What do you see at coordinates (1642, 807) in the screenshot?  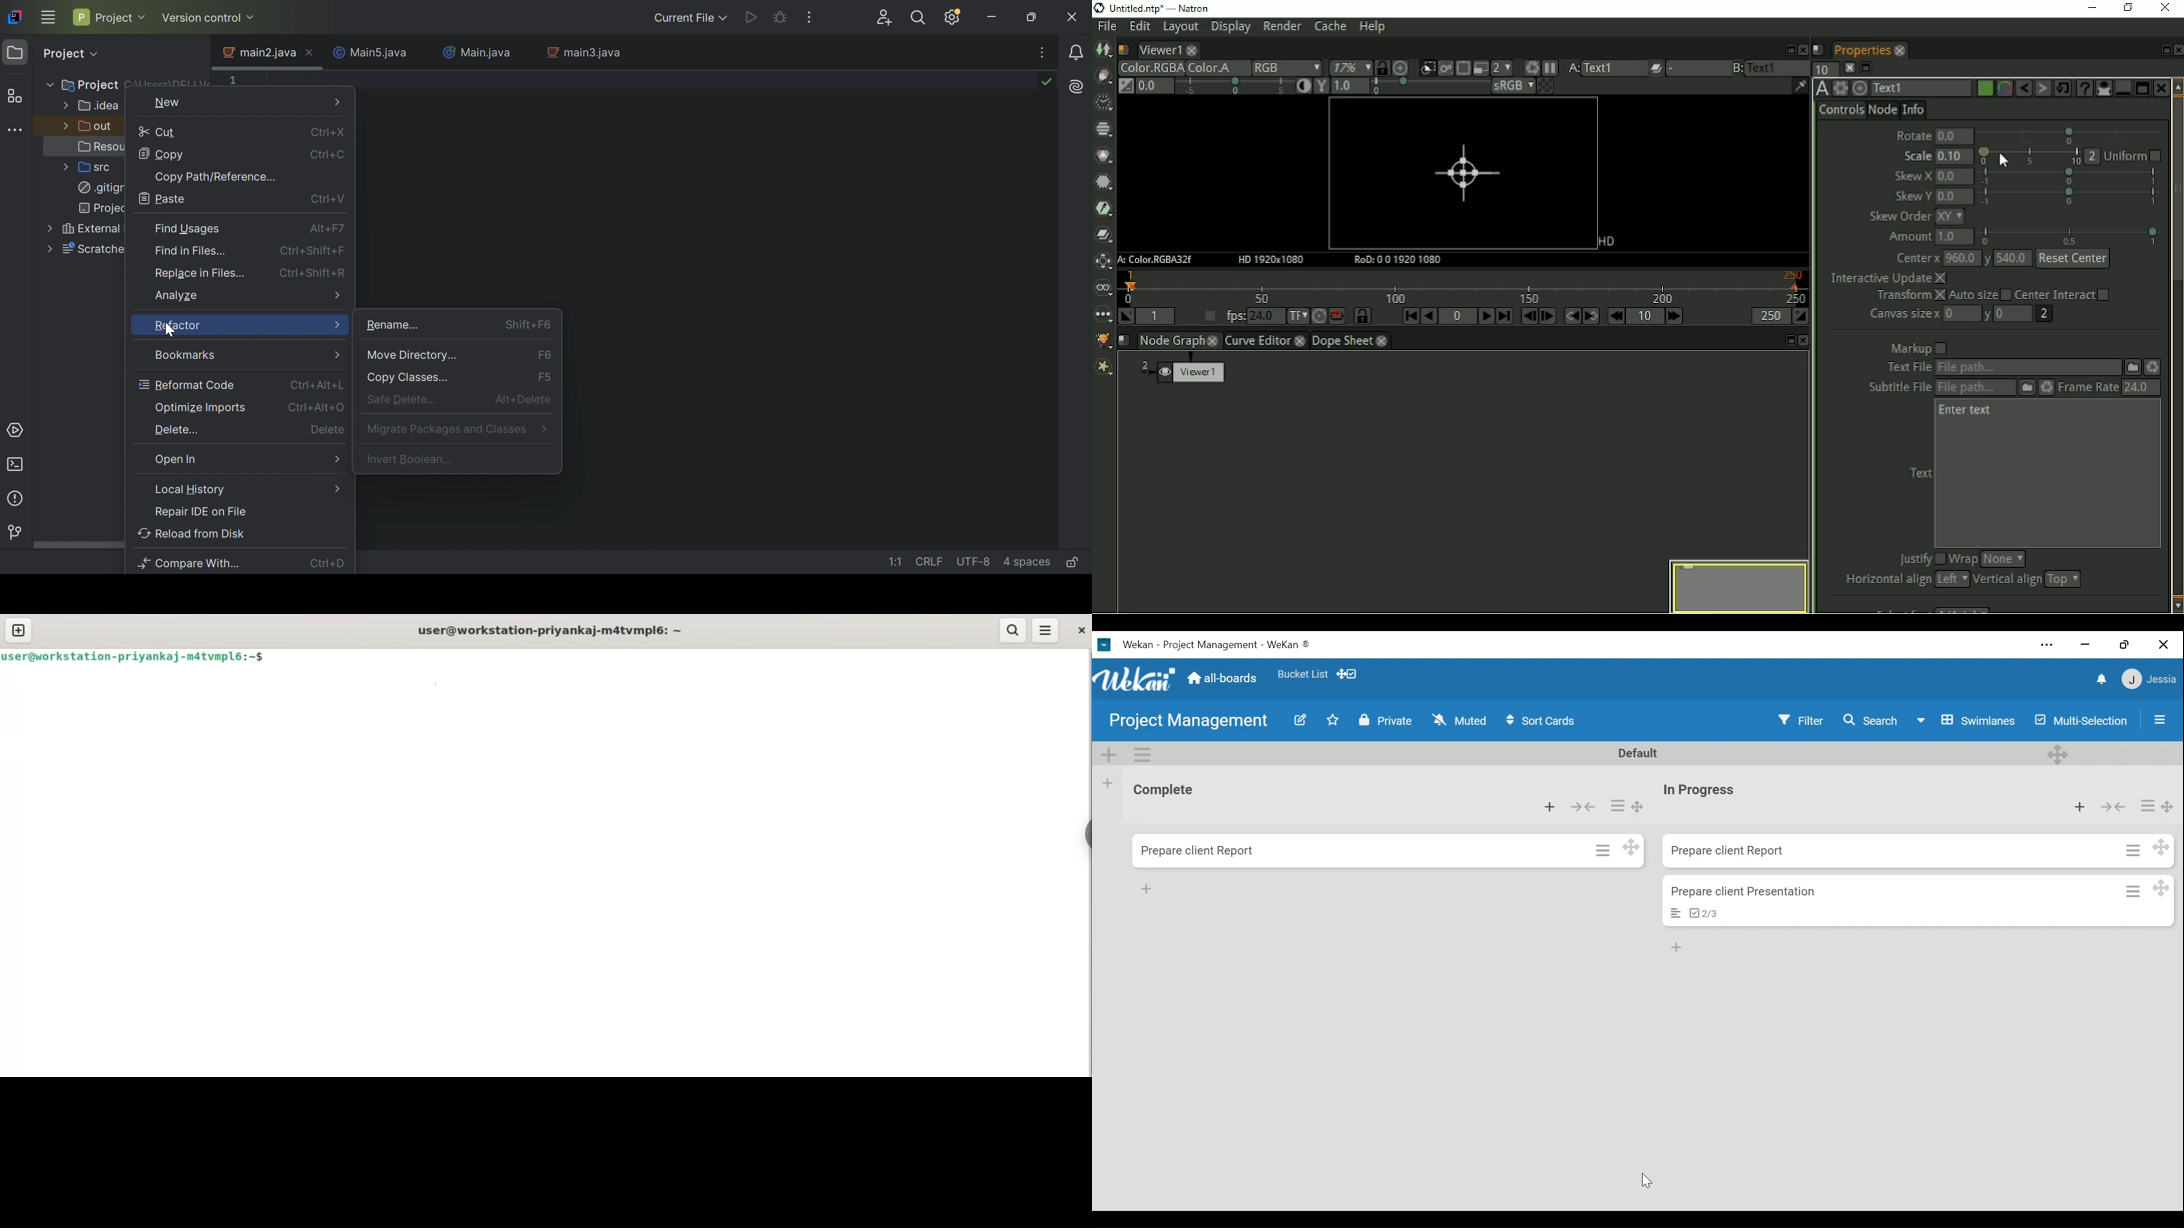 I see `Desktop drag handle` at bounding box center [1642, 807].